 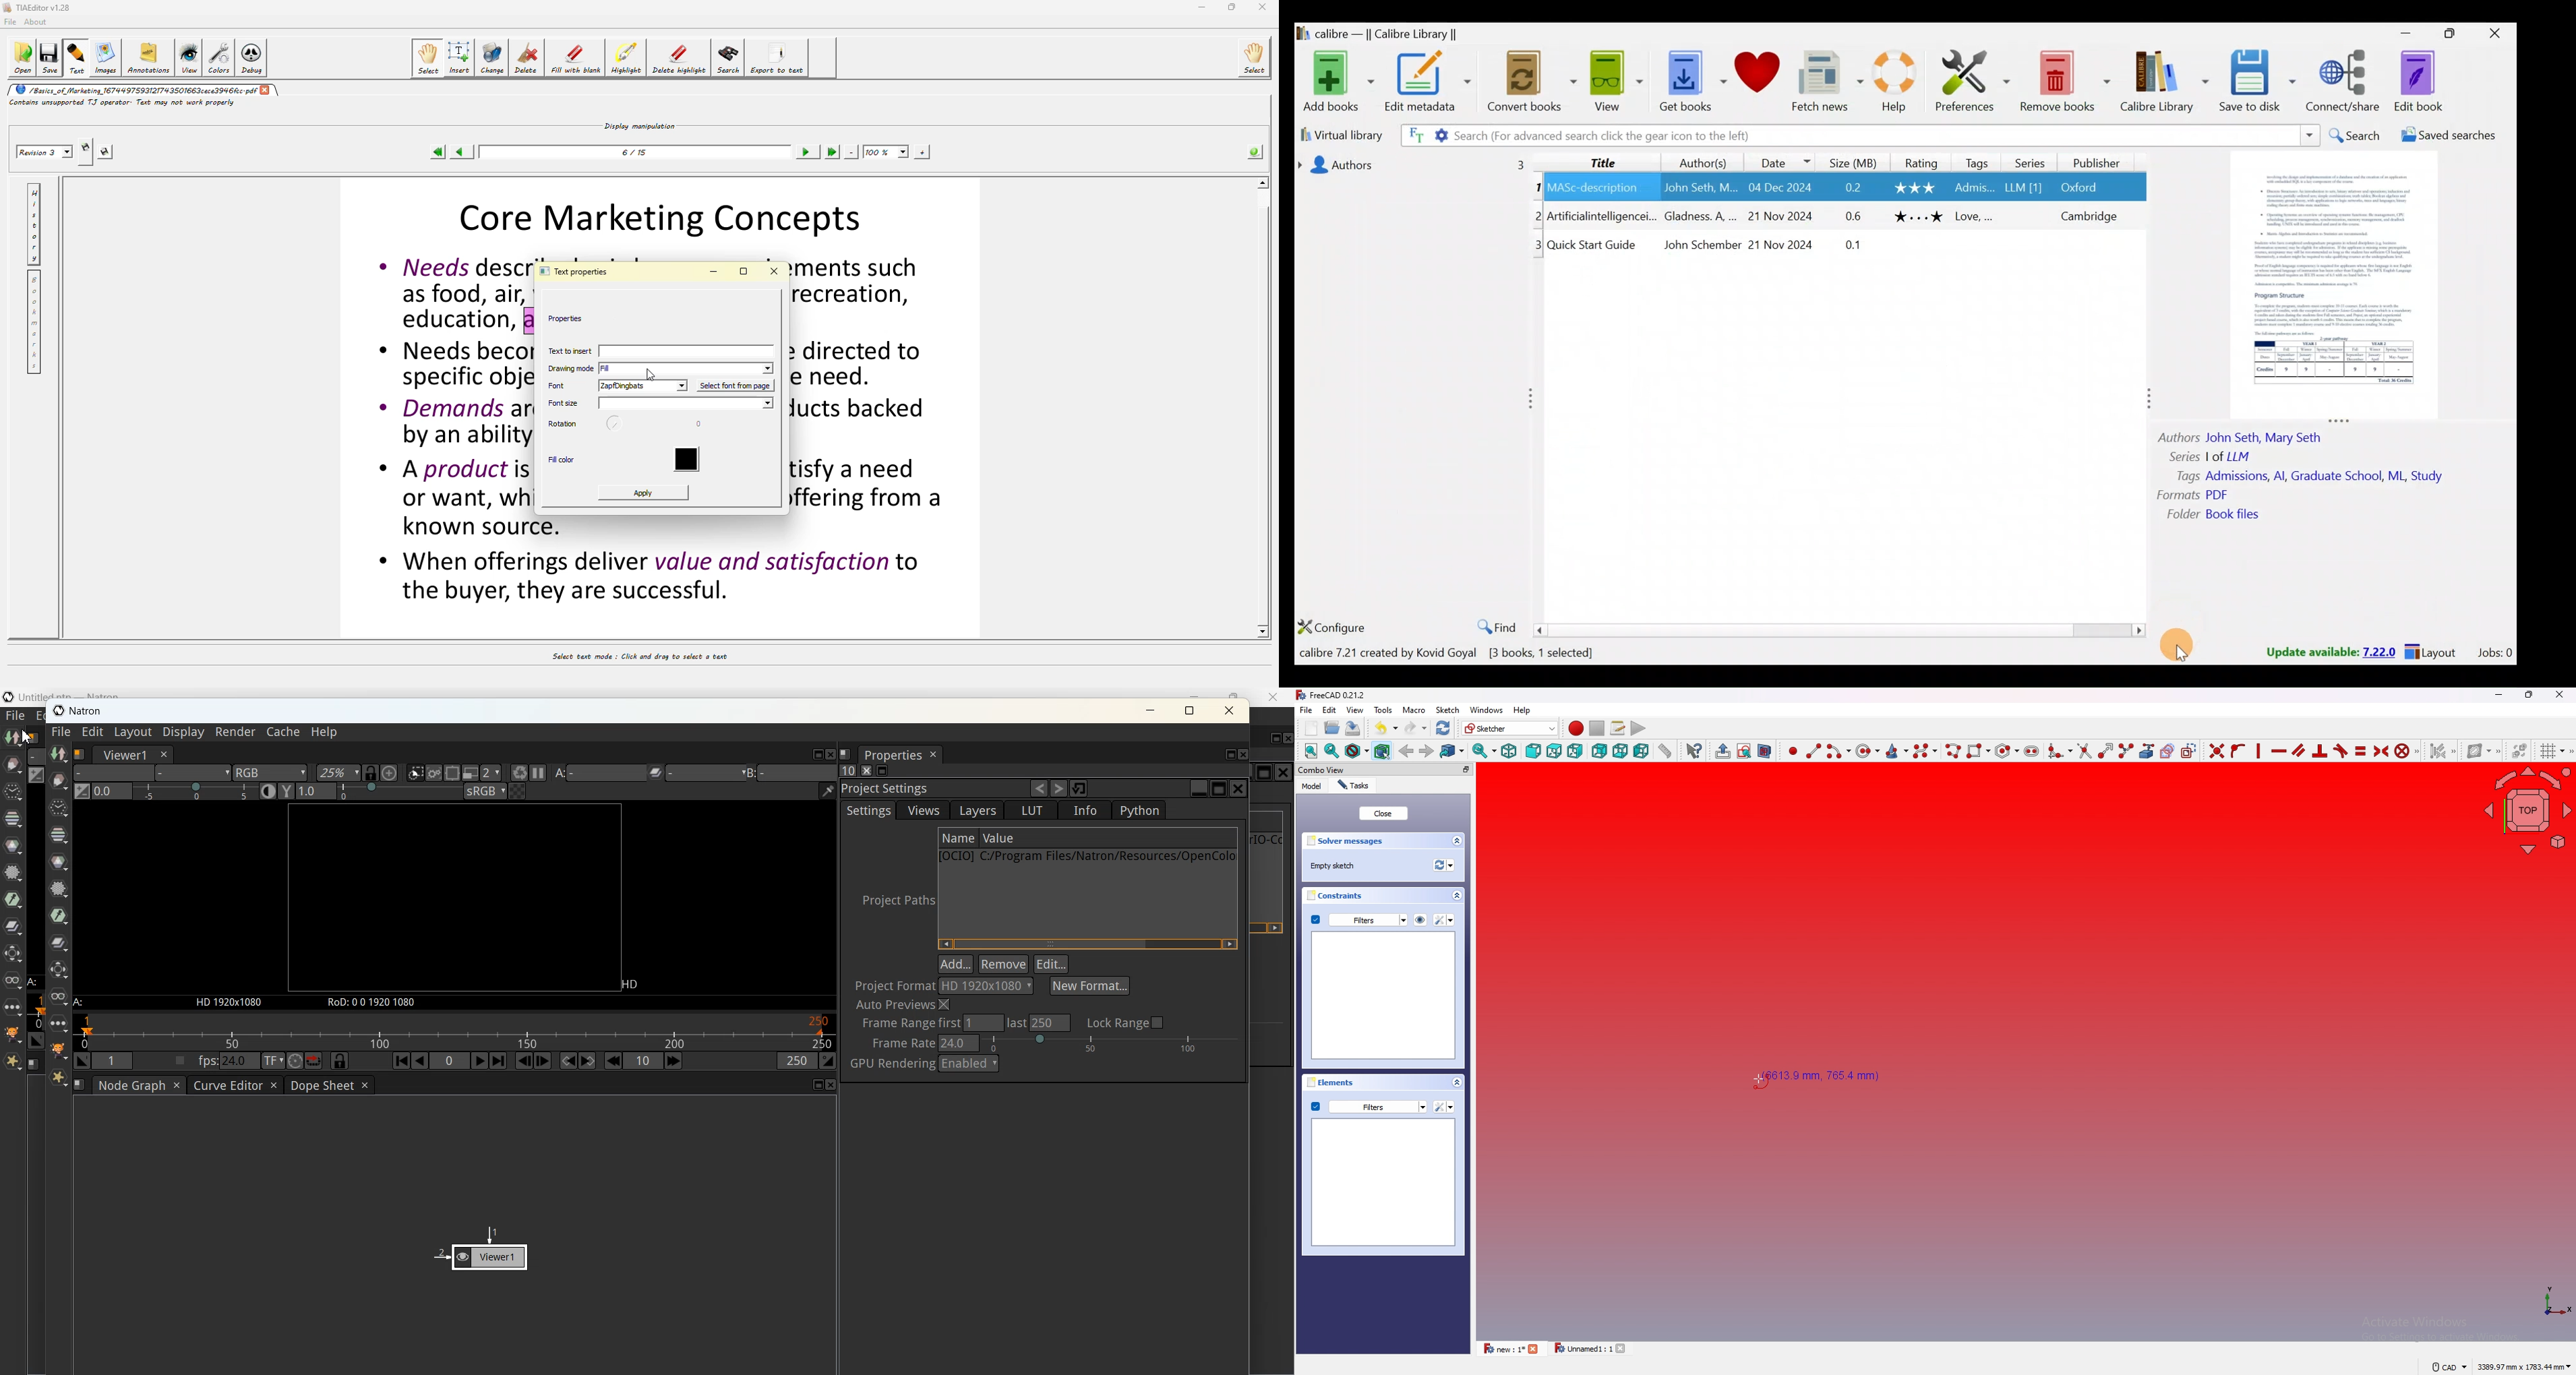 What do you see at coordinates (1444, 653) in the screenshot?
I see `Books count` at bounding box center [1444, 653].